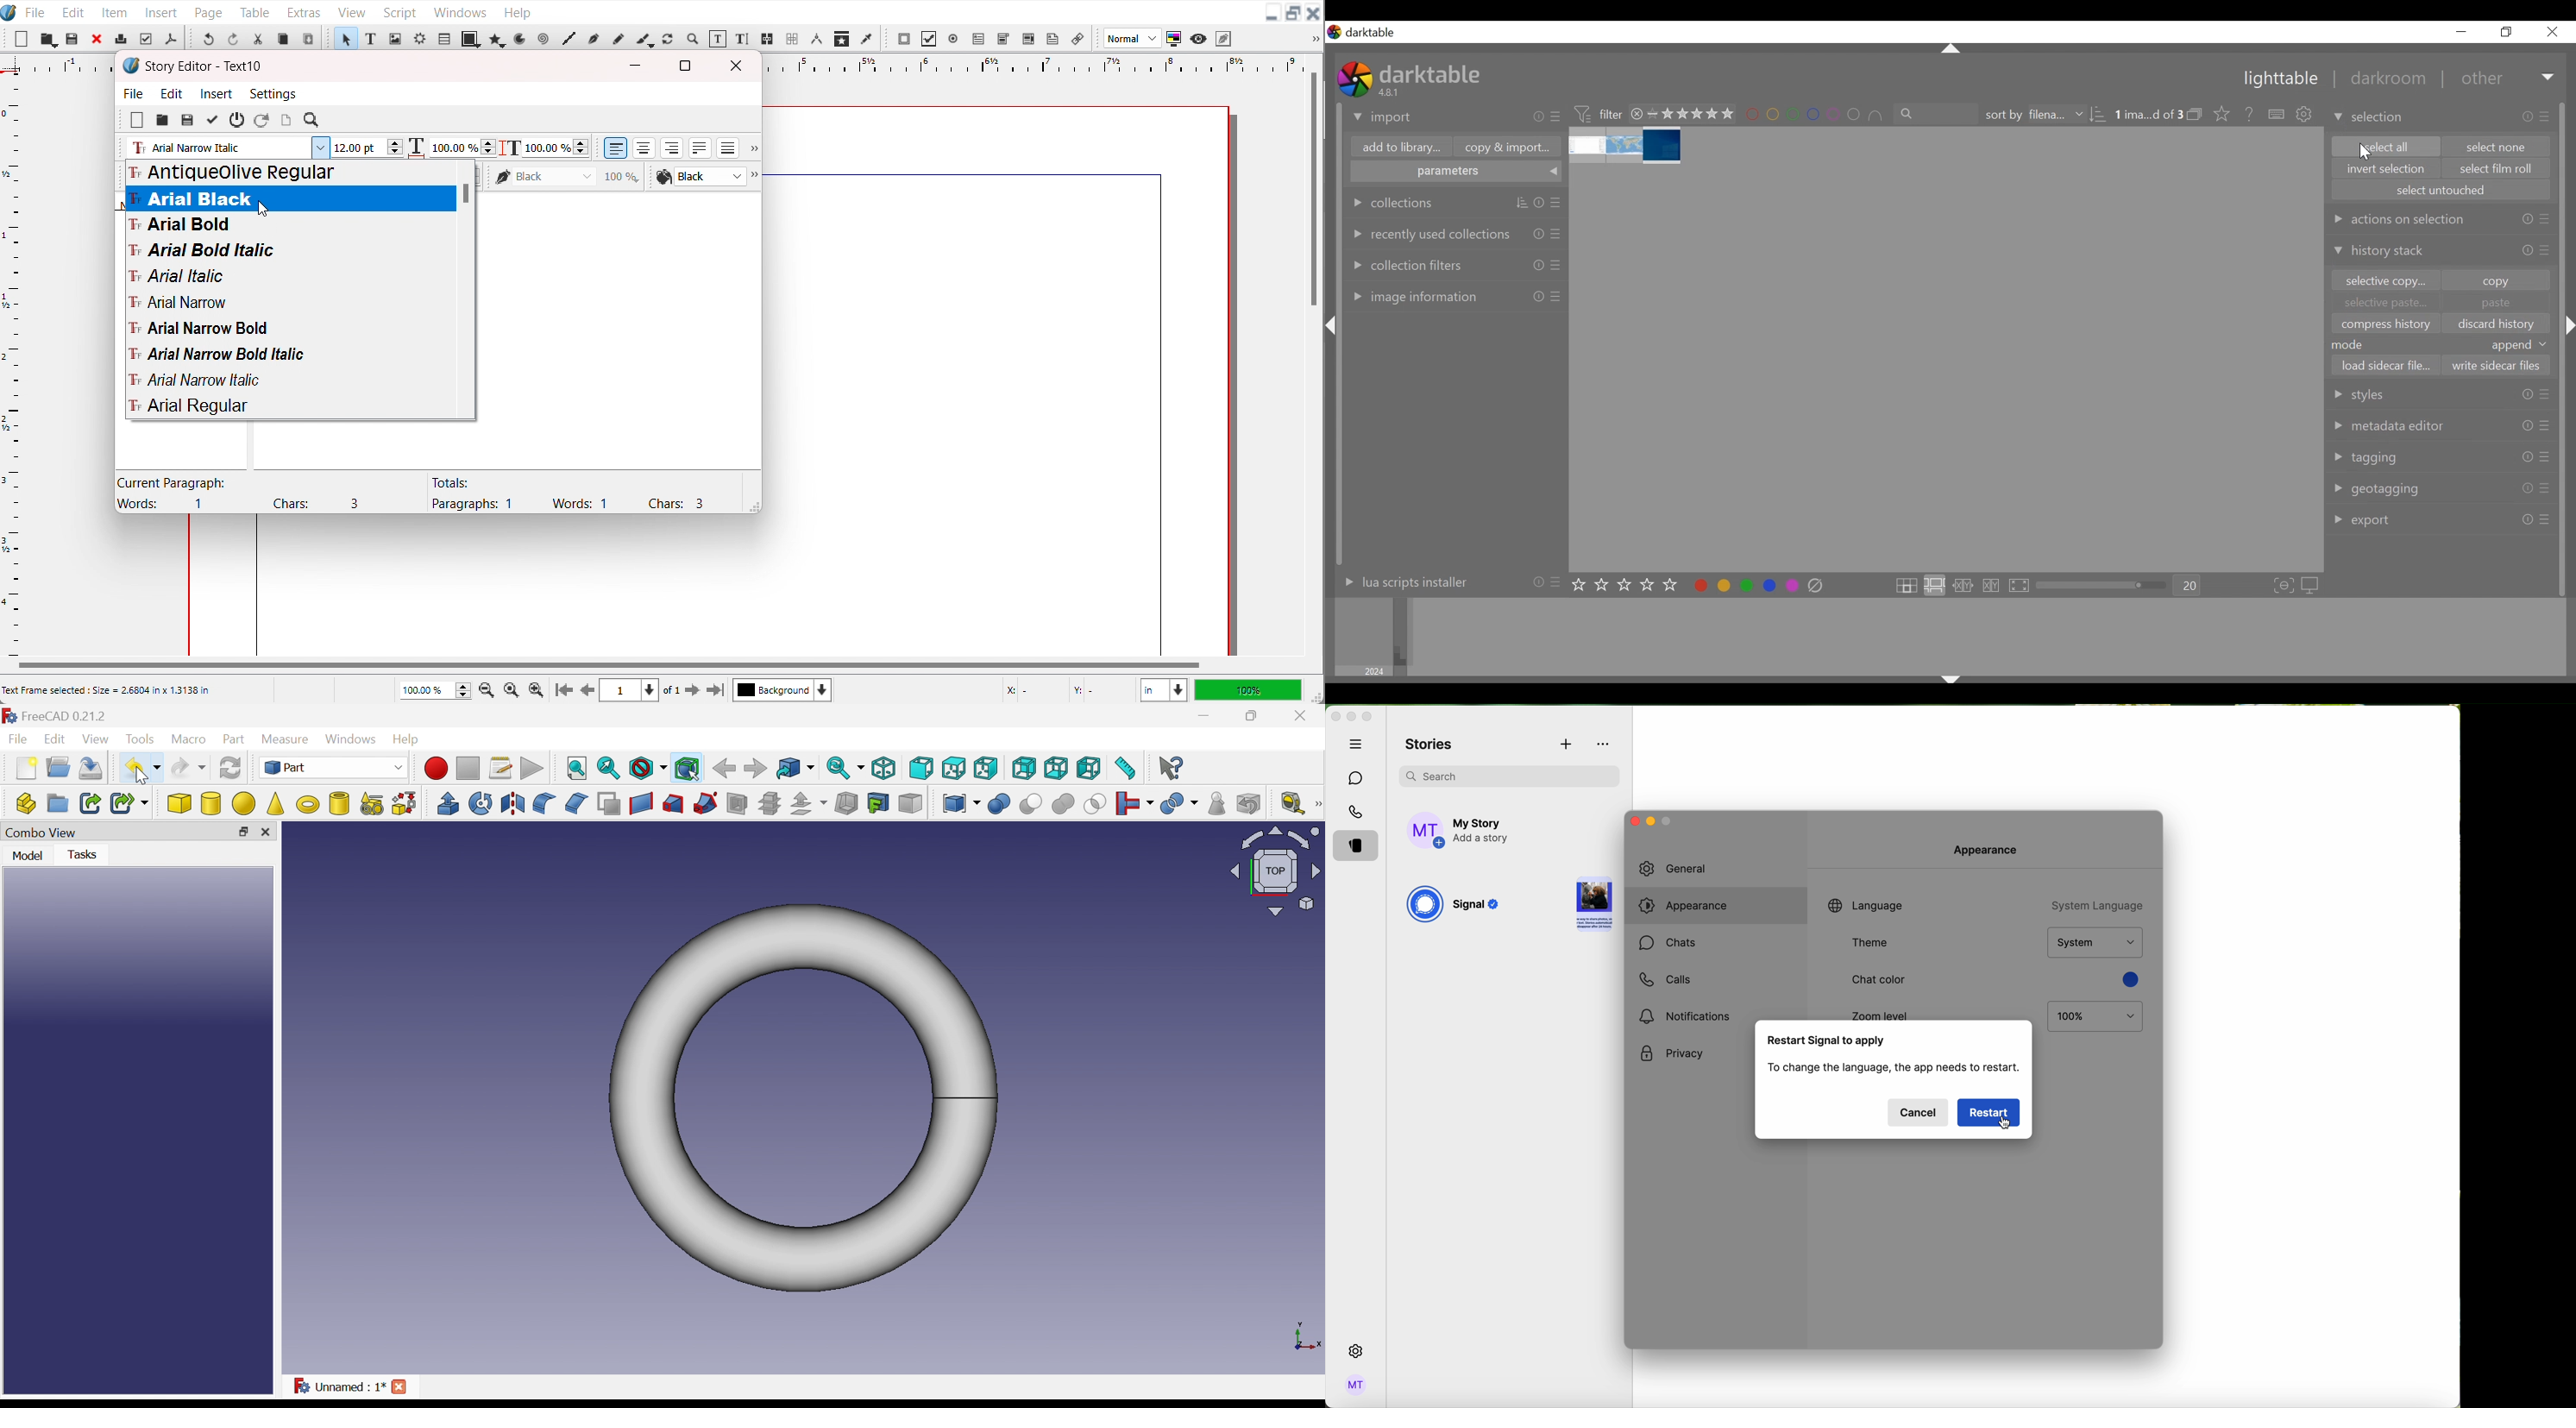 The width and height of the screenshot is (2576, 1428). What do you see at coordinates (2386, 304) in the screenshot?
I see `selective paste` at bounding box center [2386, 304].